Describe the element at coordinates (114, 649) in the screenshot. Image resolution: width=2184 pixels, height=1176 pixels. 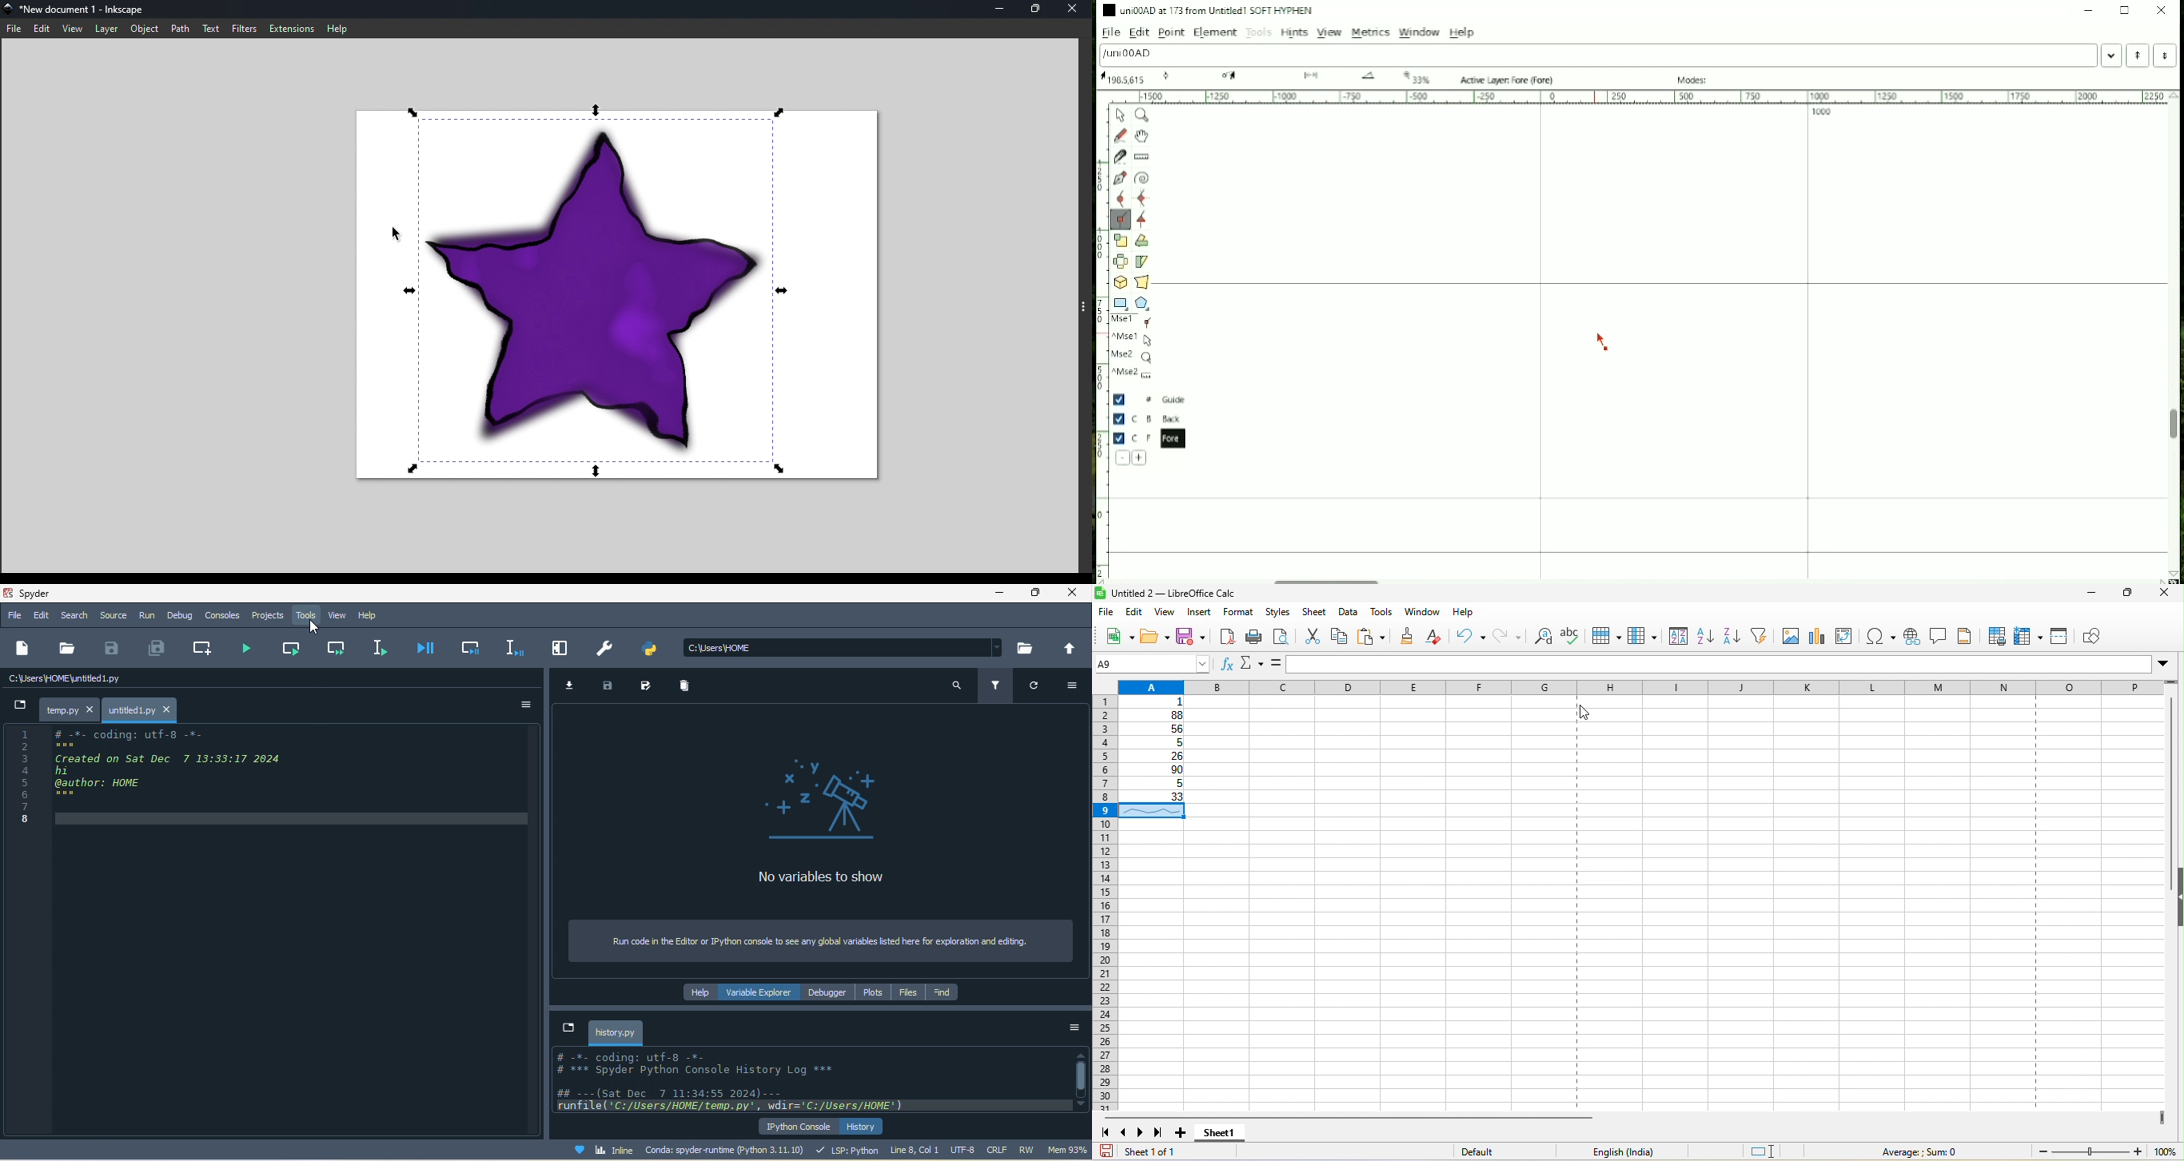
I see `save` at that location.